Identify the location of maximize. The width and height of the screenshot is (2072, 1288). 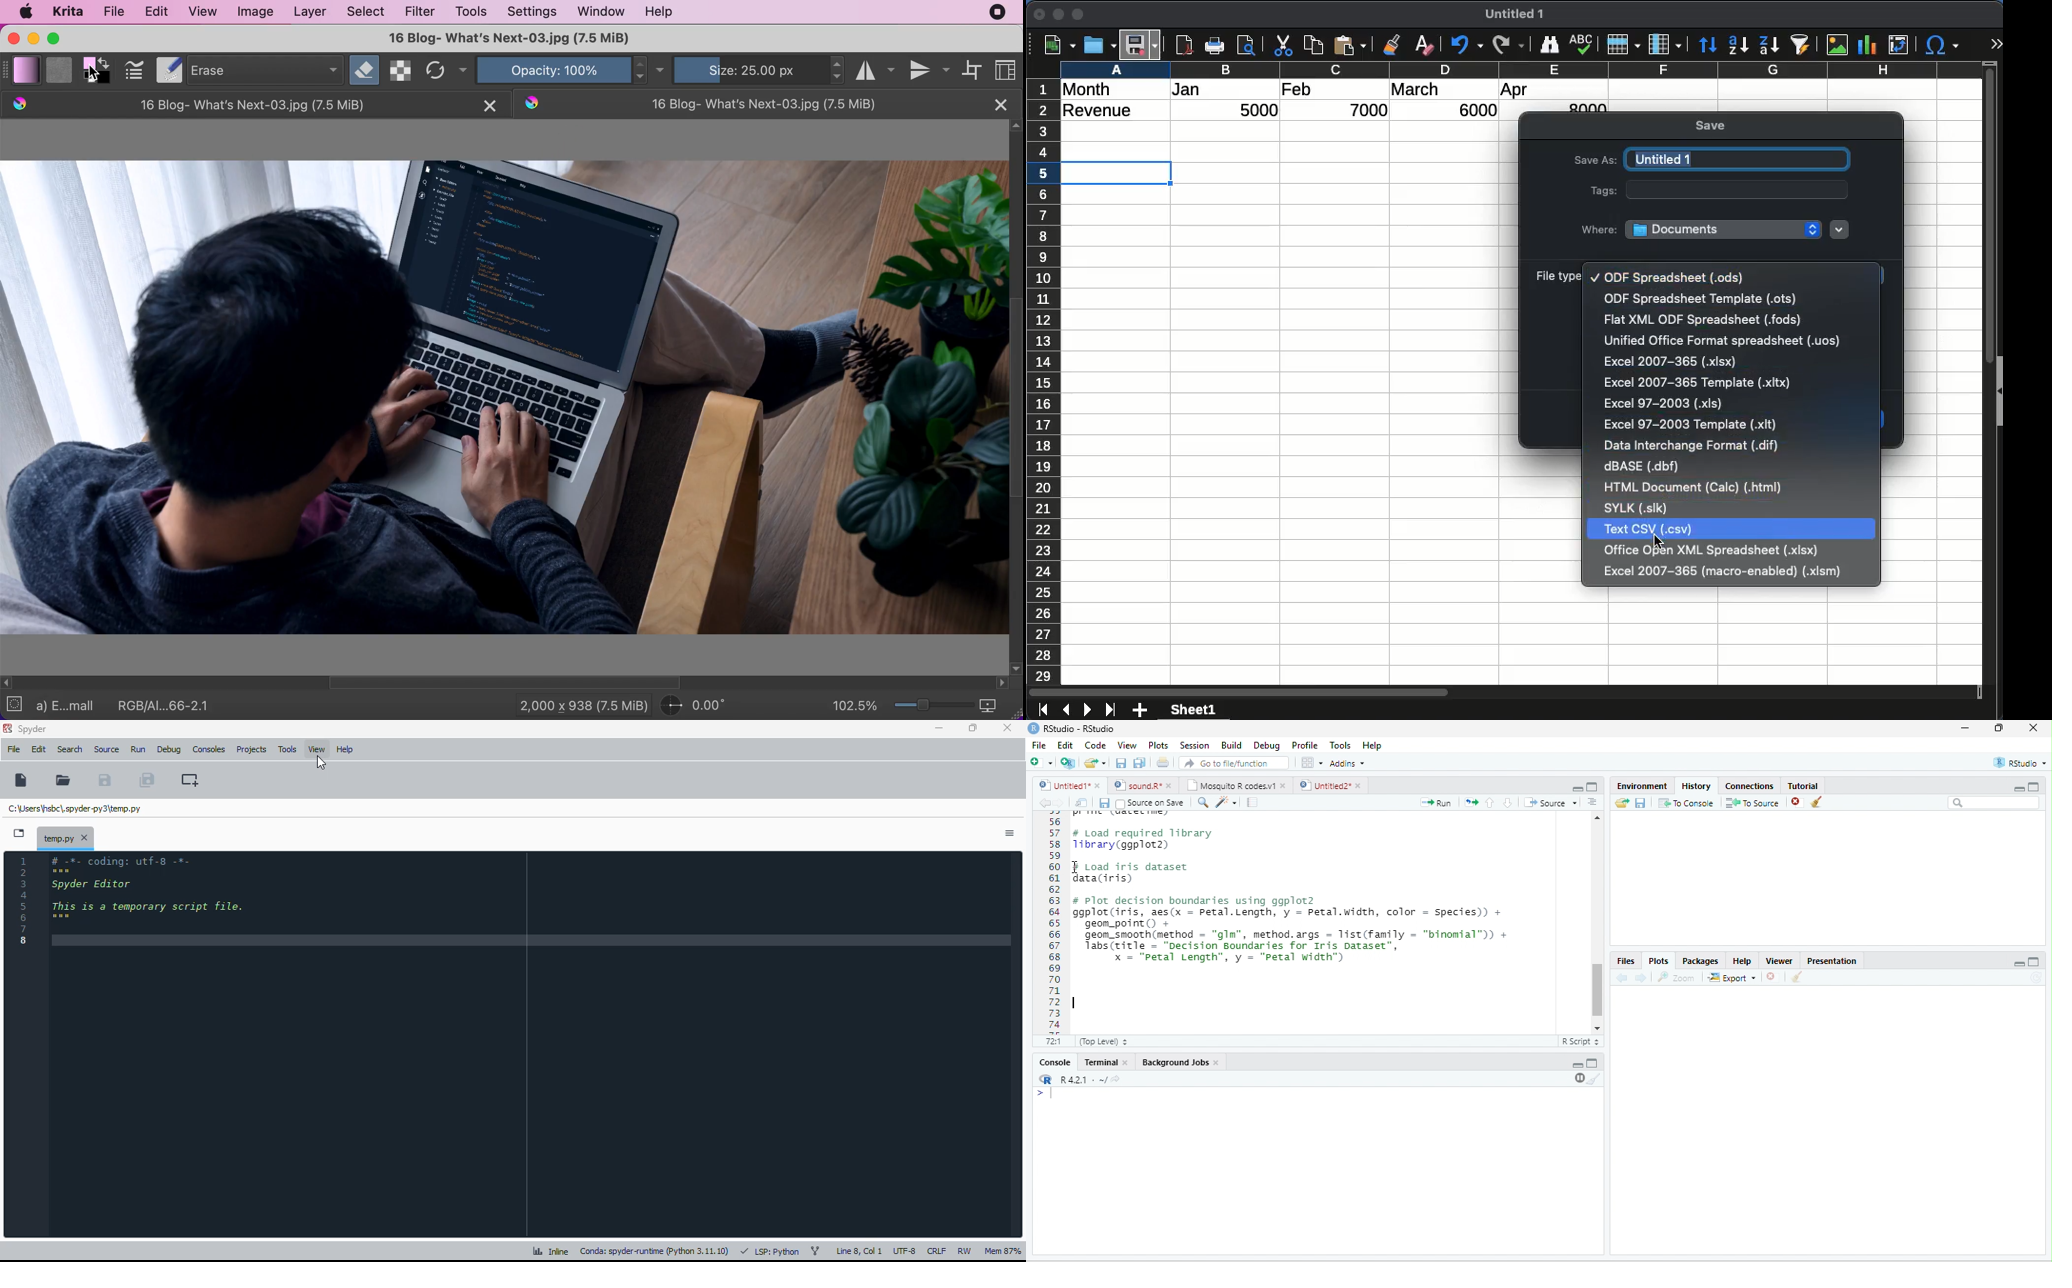
(1079, 14).